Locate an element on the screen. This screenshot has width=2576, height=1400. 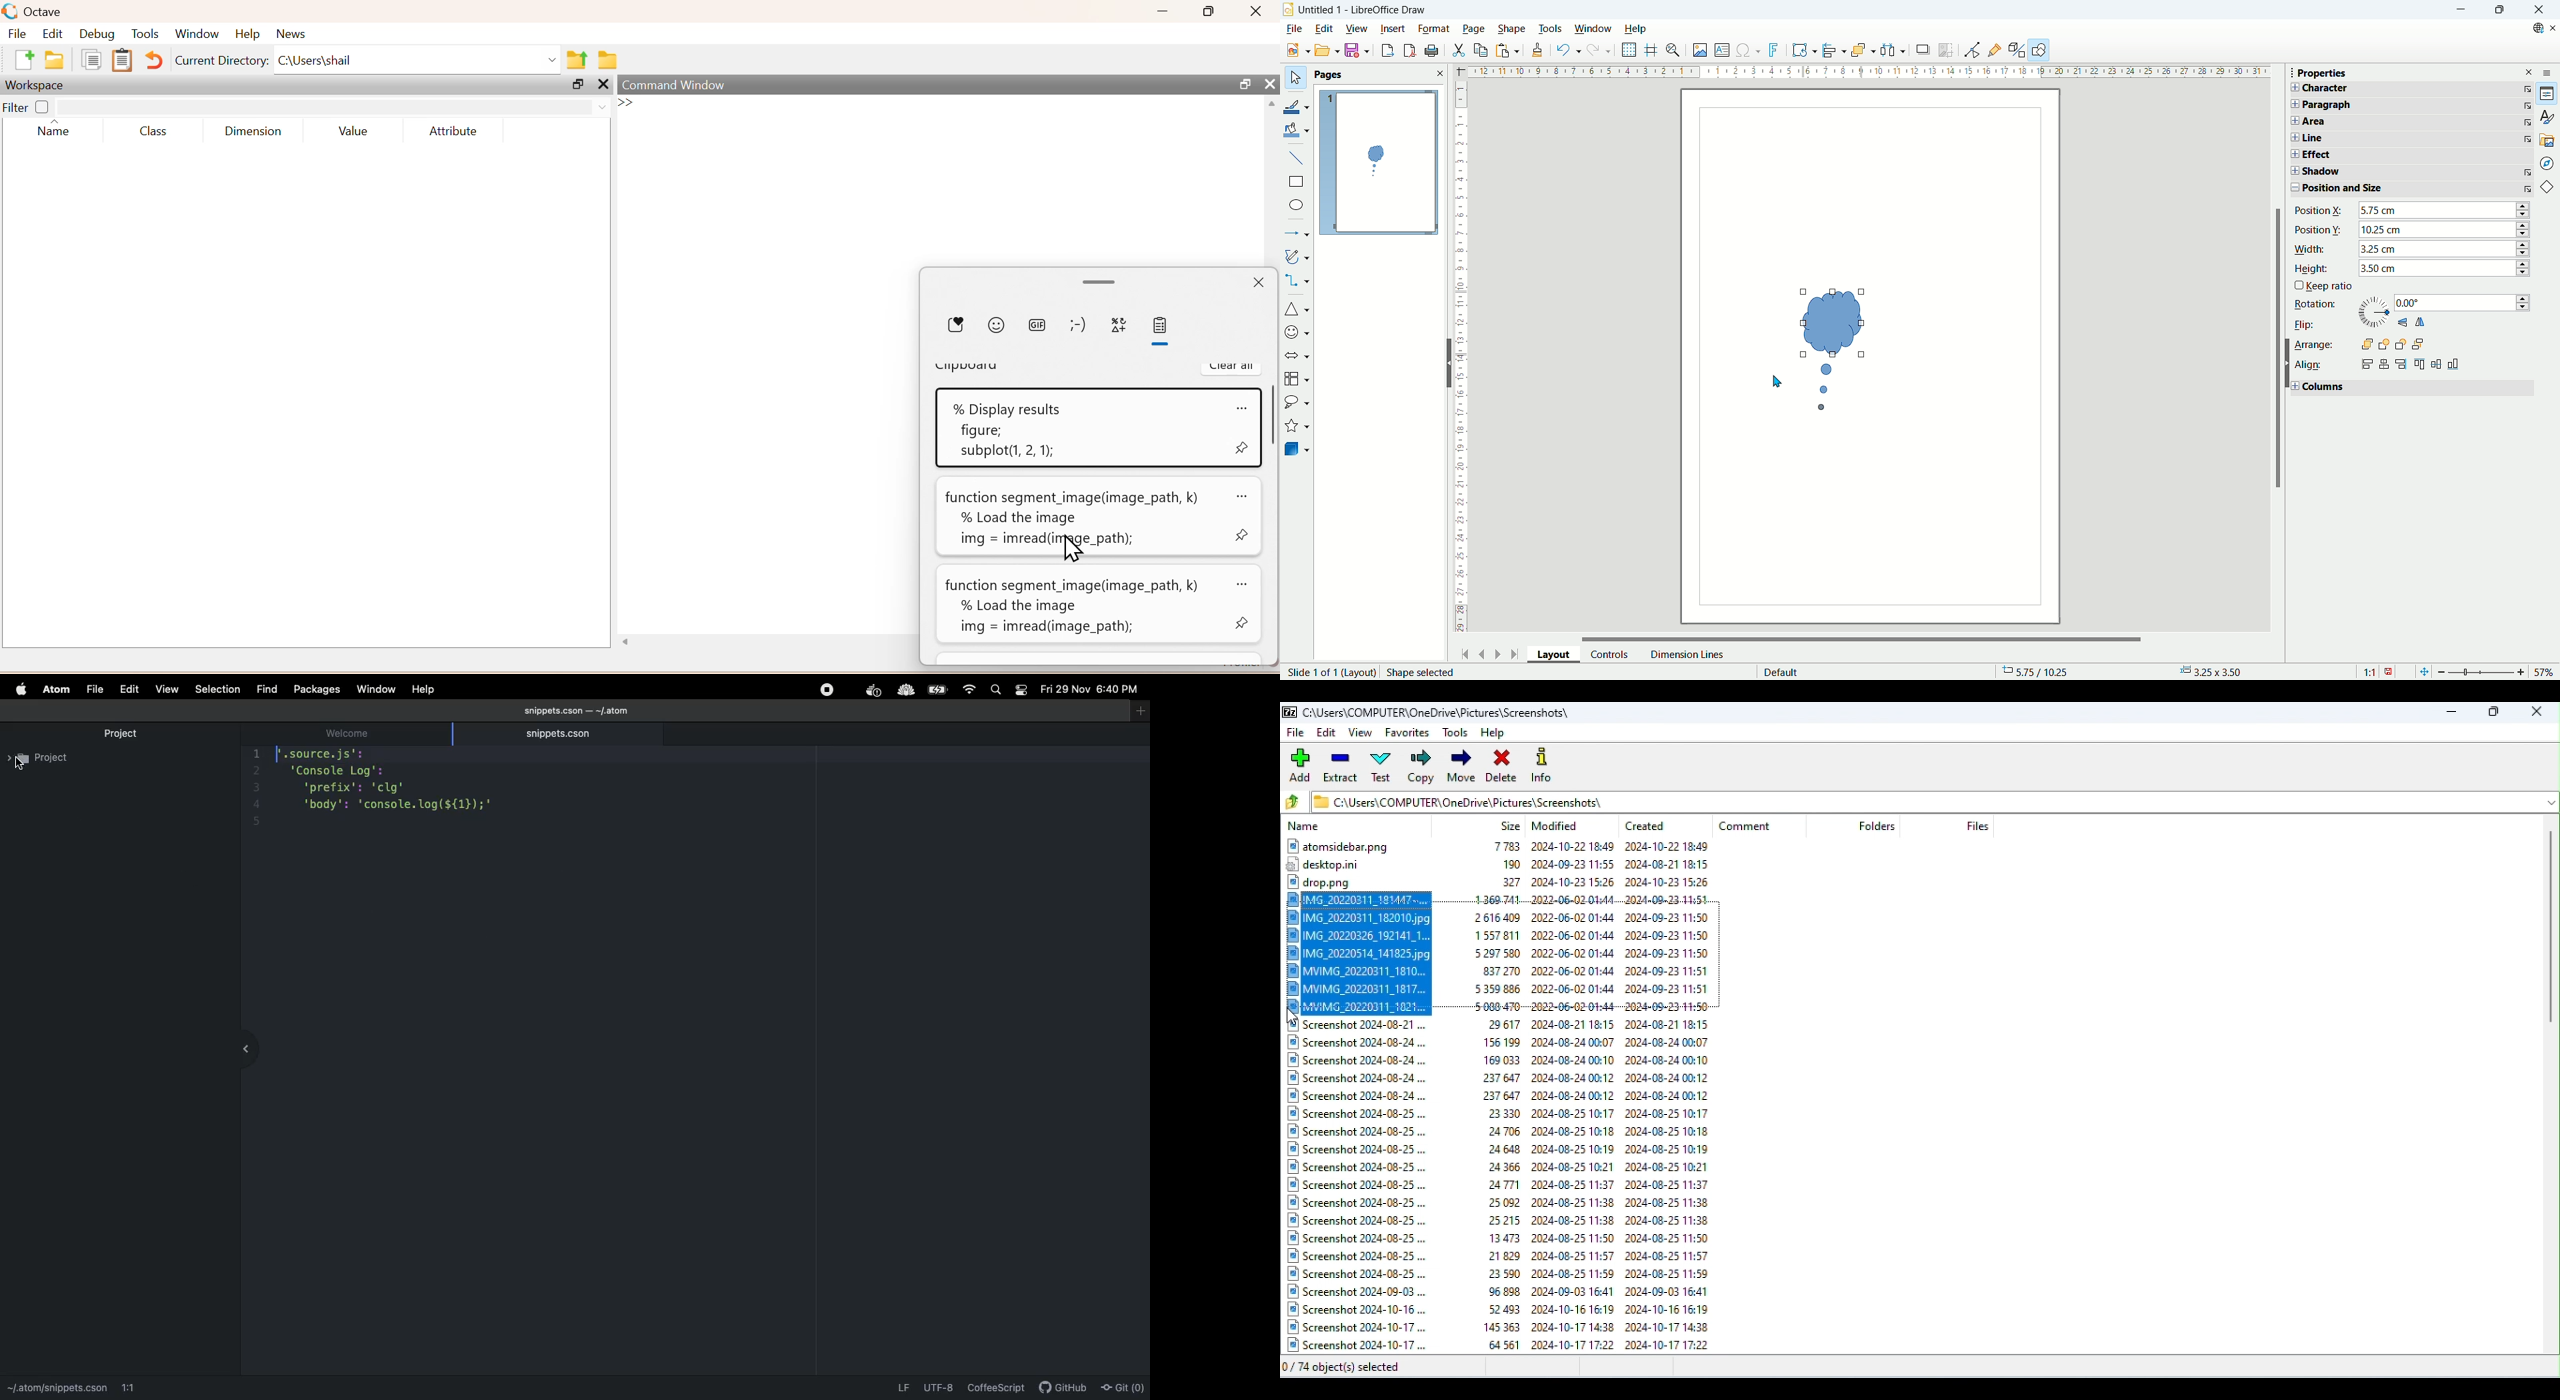
 is located at coordinates (631, 643).